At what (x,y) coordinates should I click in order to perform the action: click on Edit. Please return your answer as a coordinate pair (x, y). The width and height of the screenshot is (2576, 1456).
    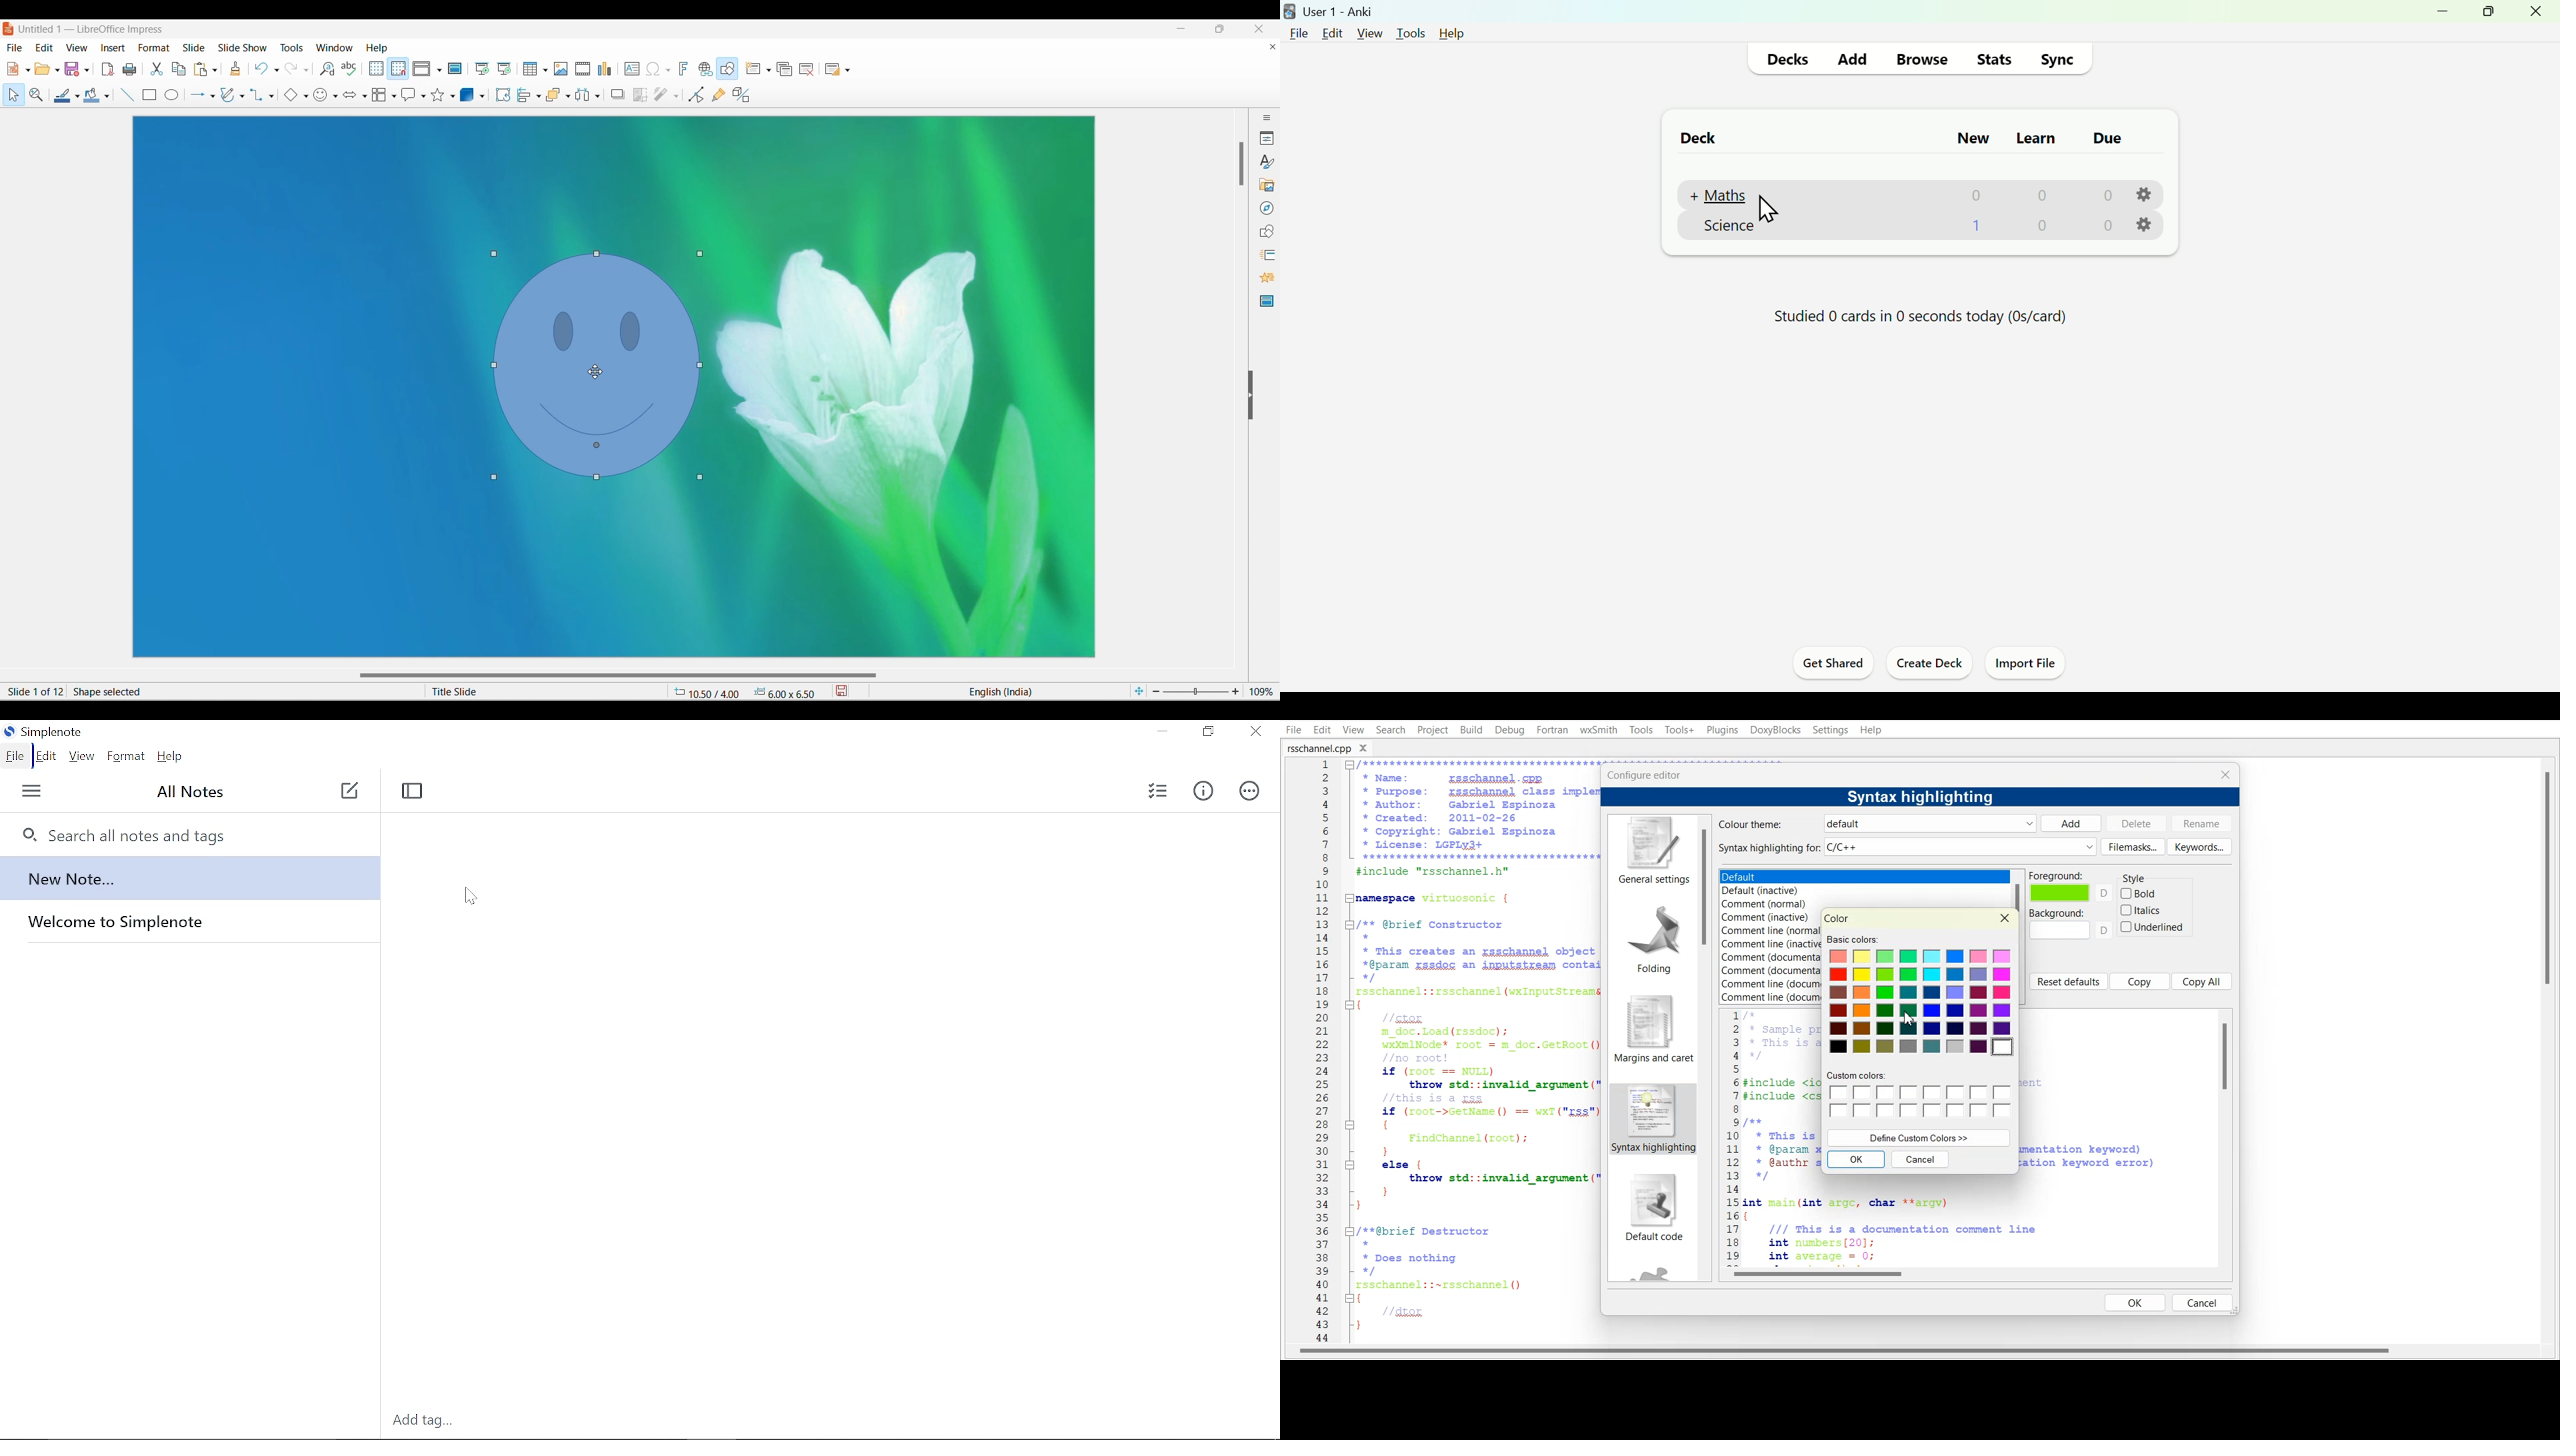
    Looking at the image, I should click on (50, 757).